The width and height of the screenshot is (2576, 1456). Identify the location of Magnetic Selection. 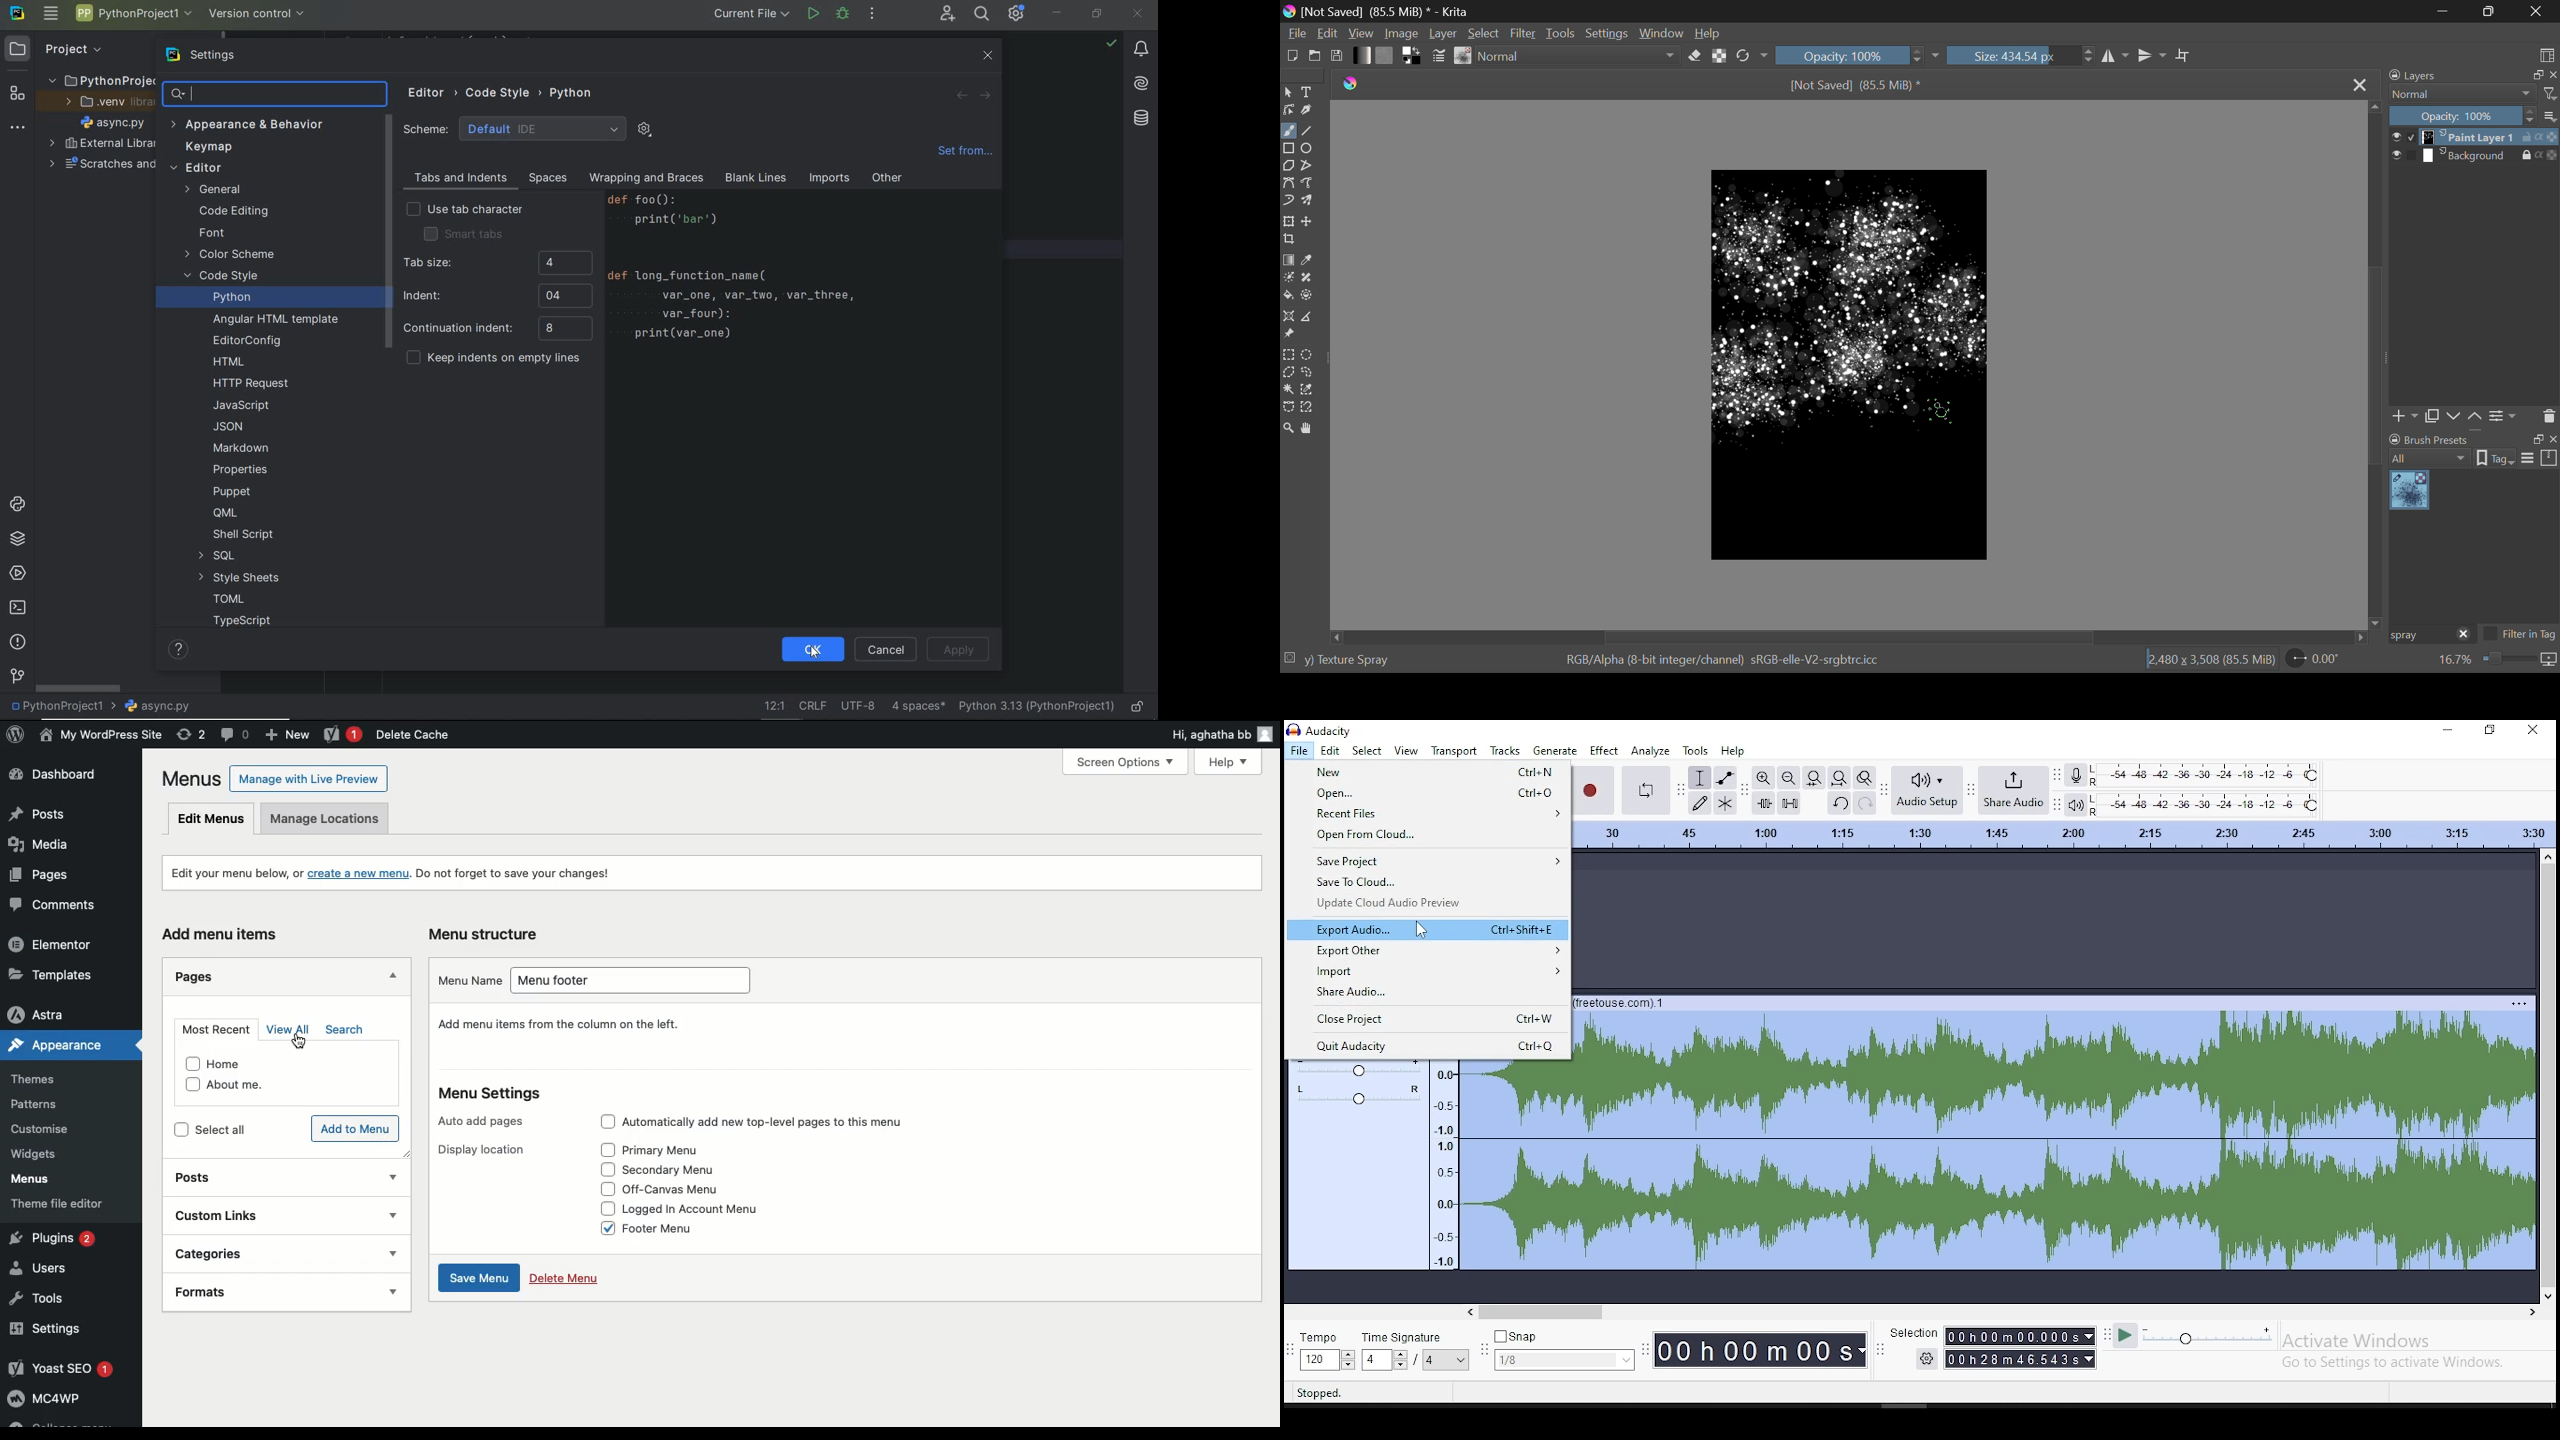
(1311, 408).